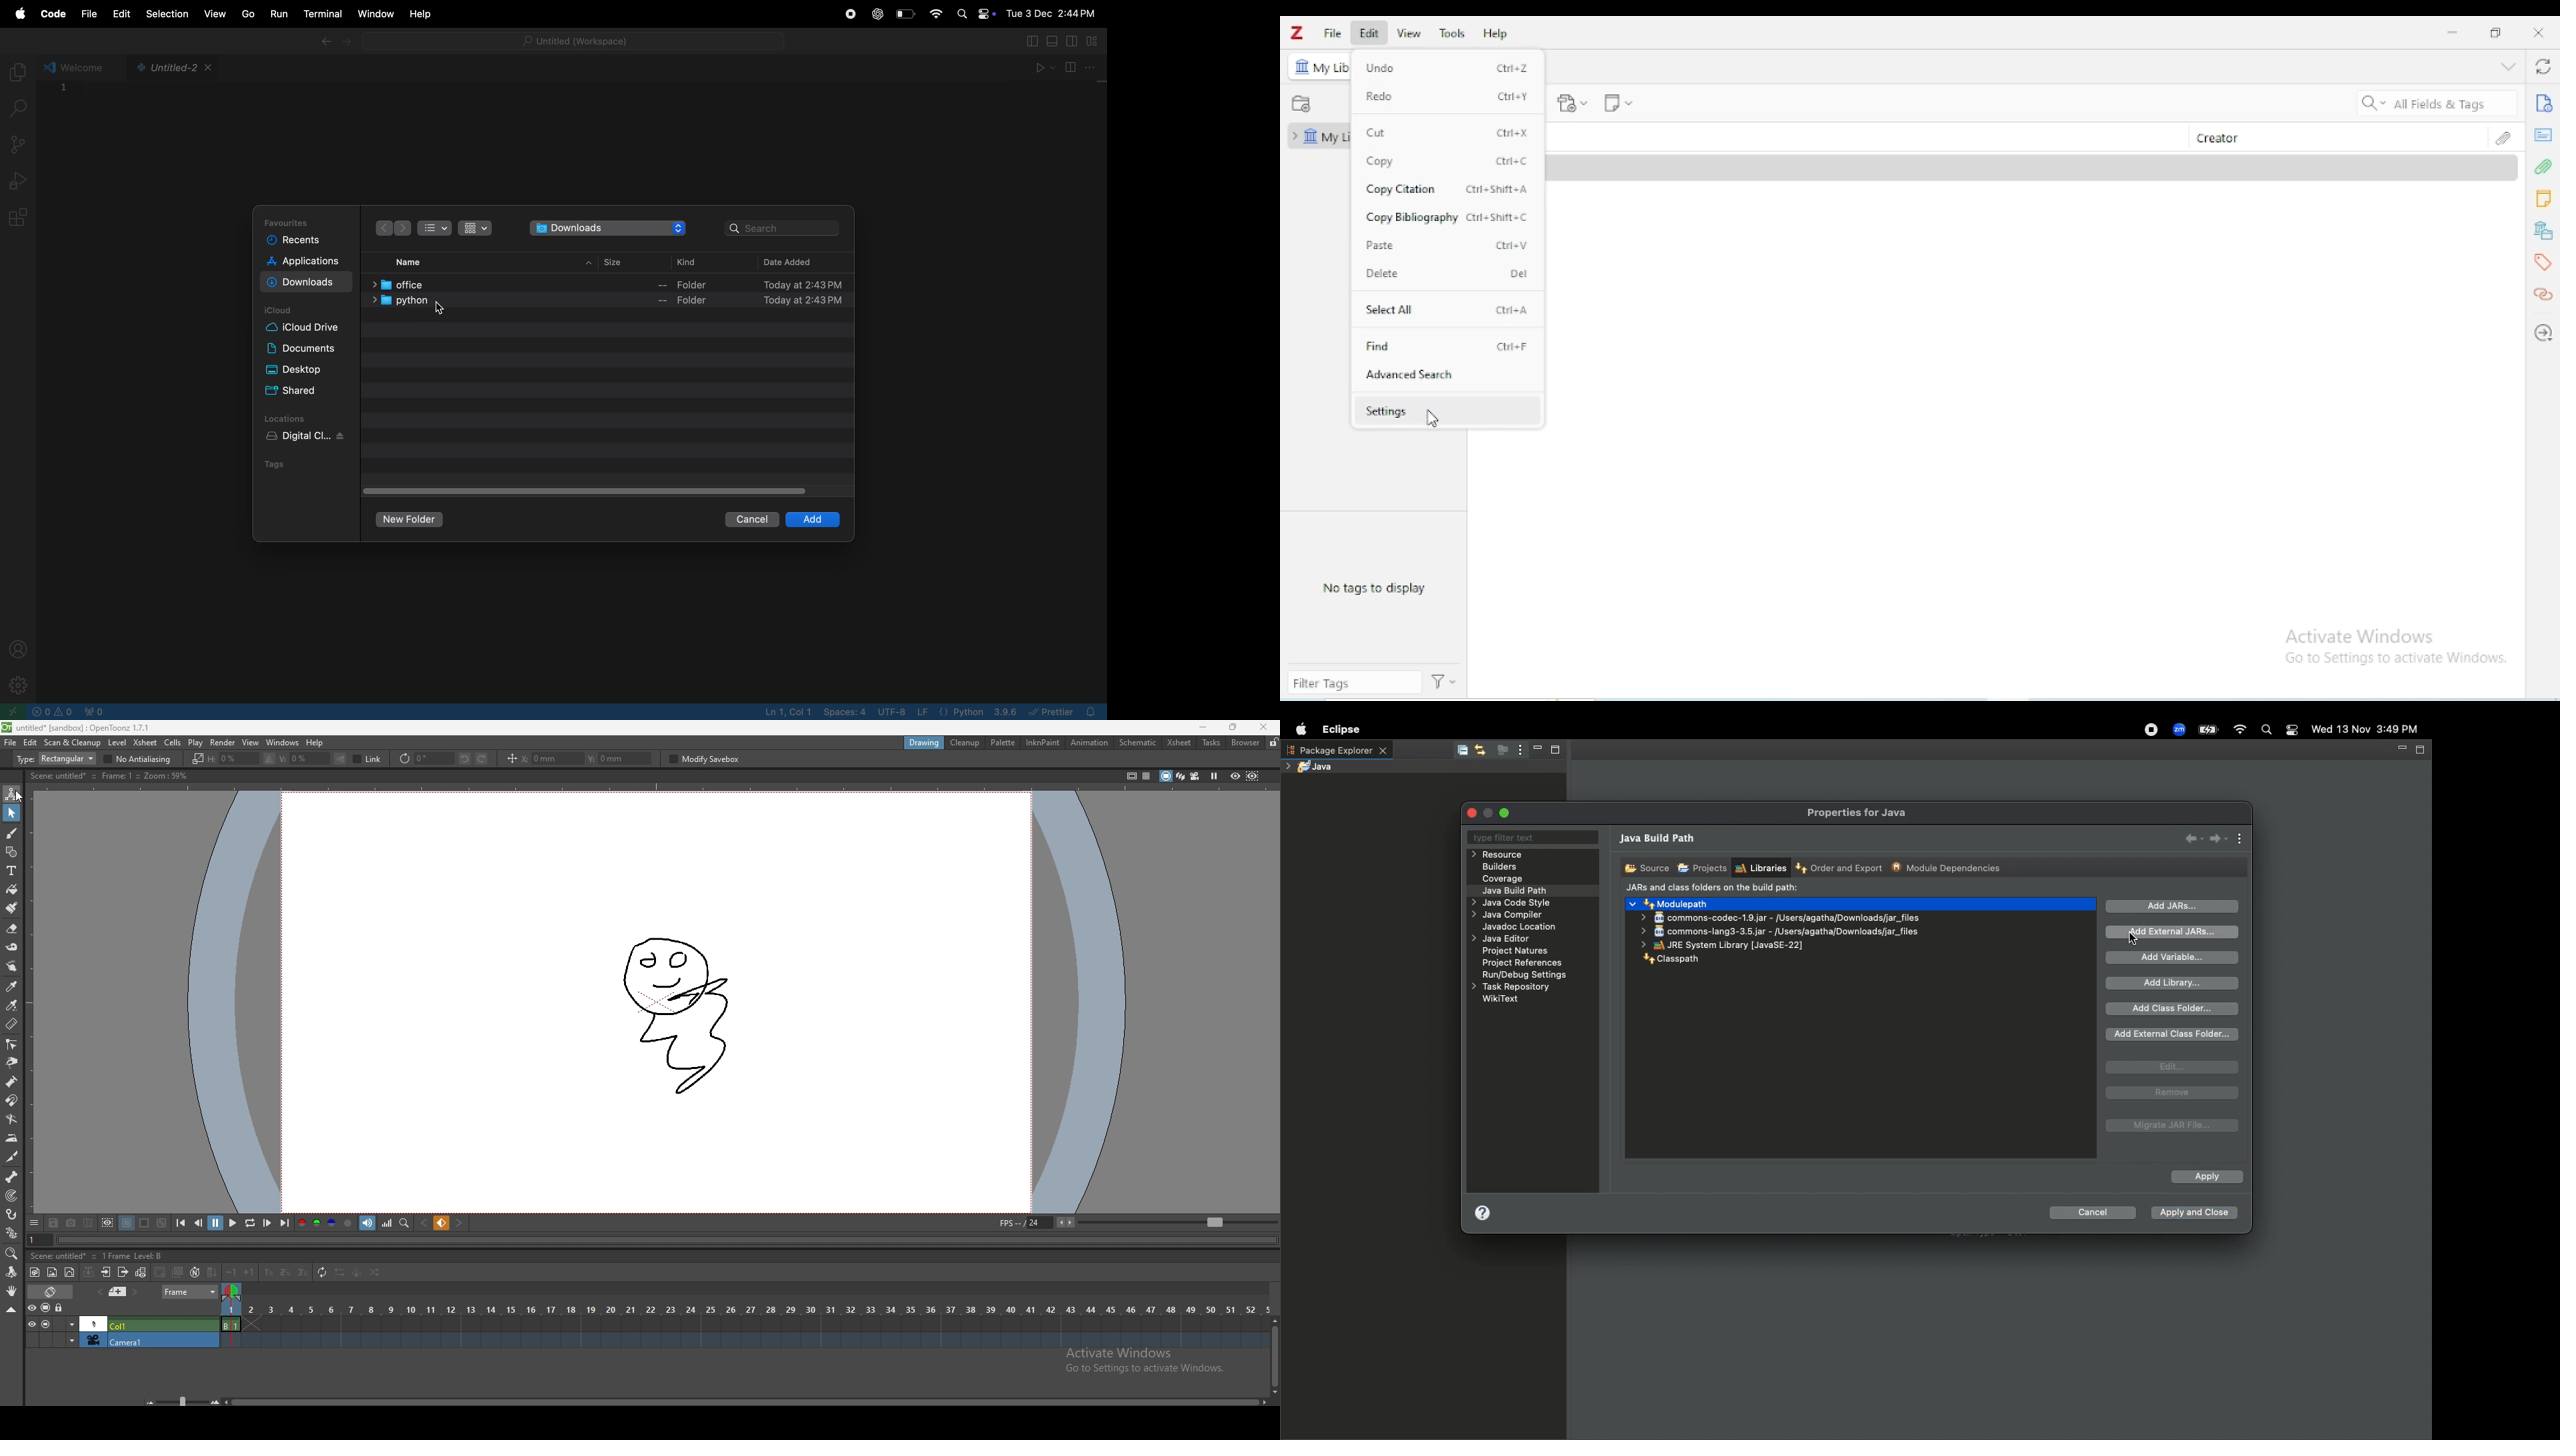 The image size is (2576, 1456). Describe the element at coordinates (2543, 135) in the screenshot. I see `abstract` at that location.